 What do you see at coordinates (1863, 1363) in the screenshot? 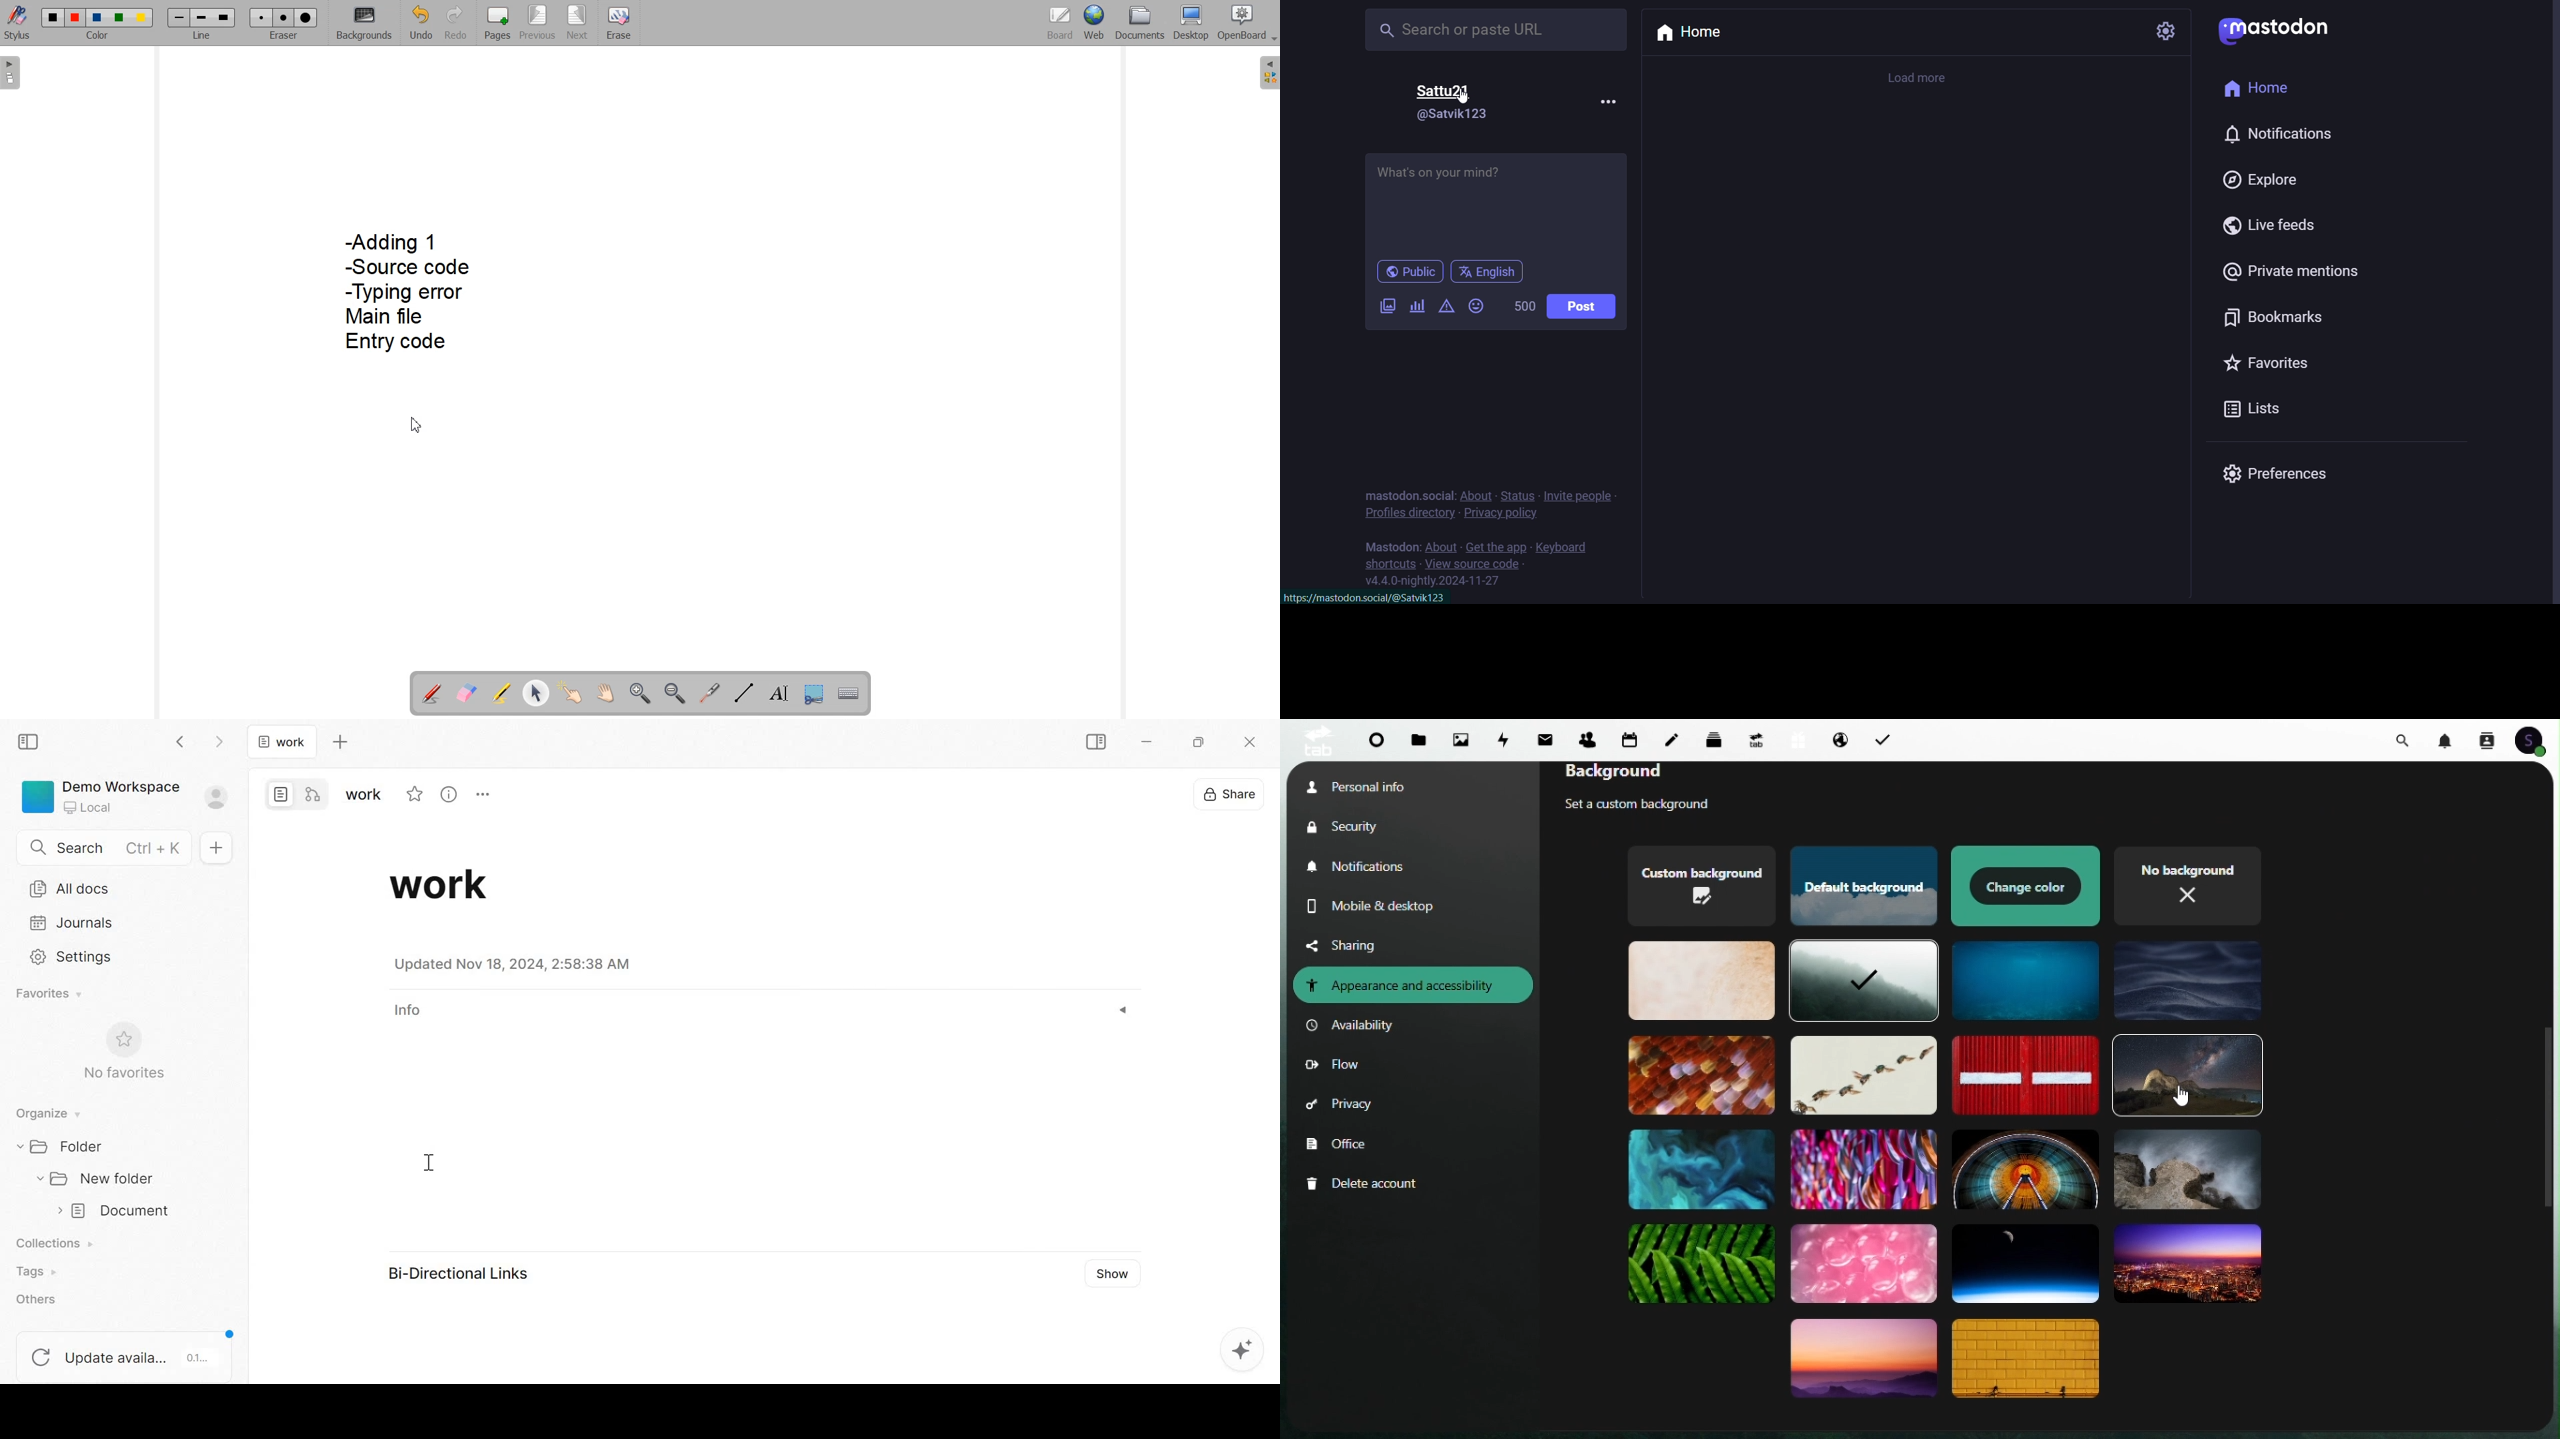
I see `Themes` at bounding box center [1863, 1363].